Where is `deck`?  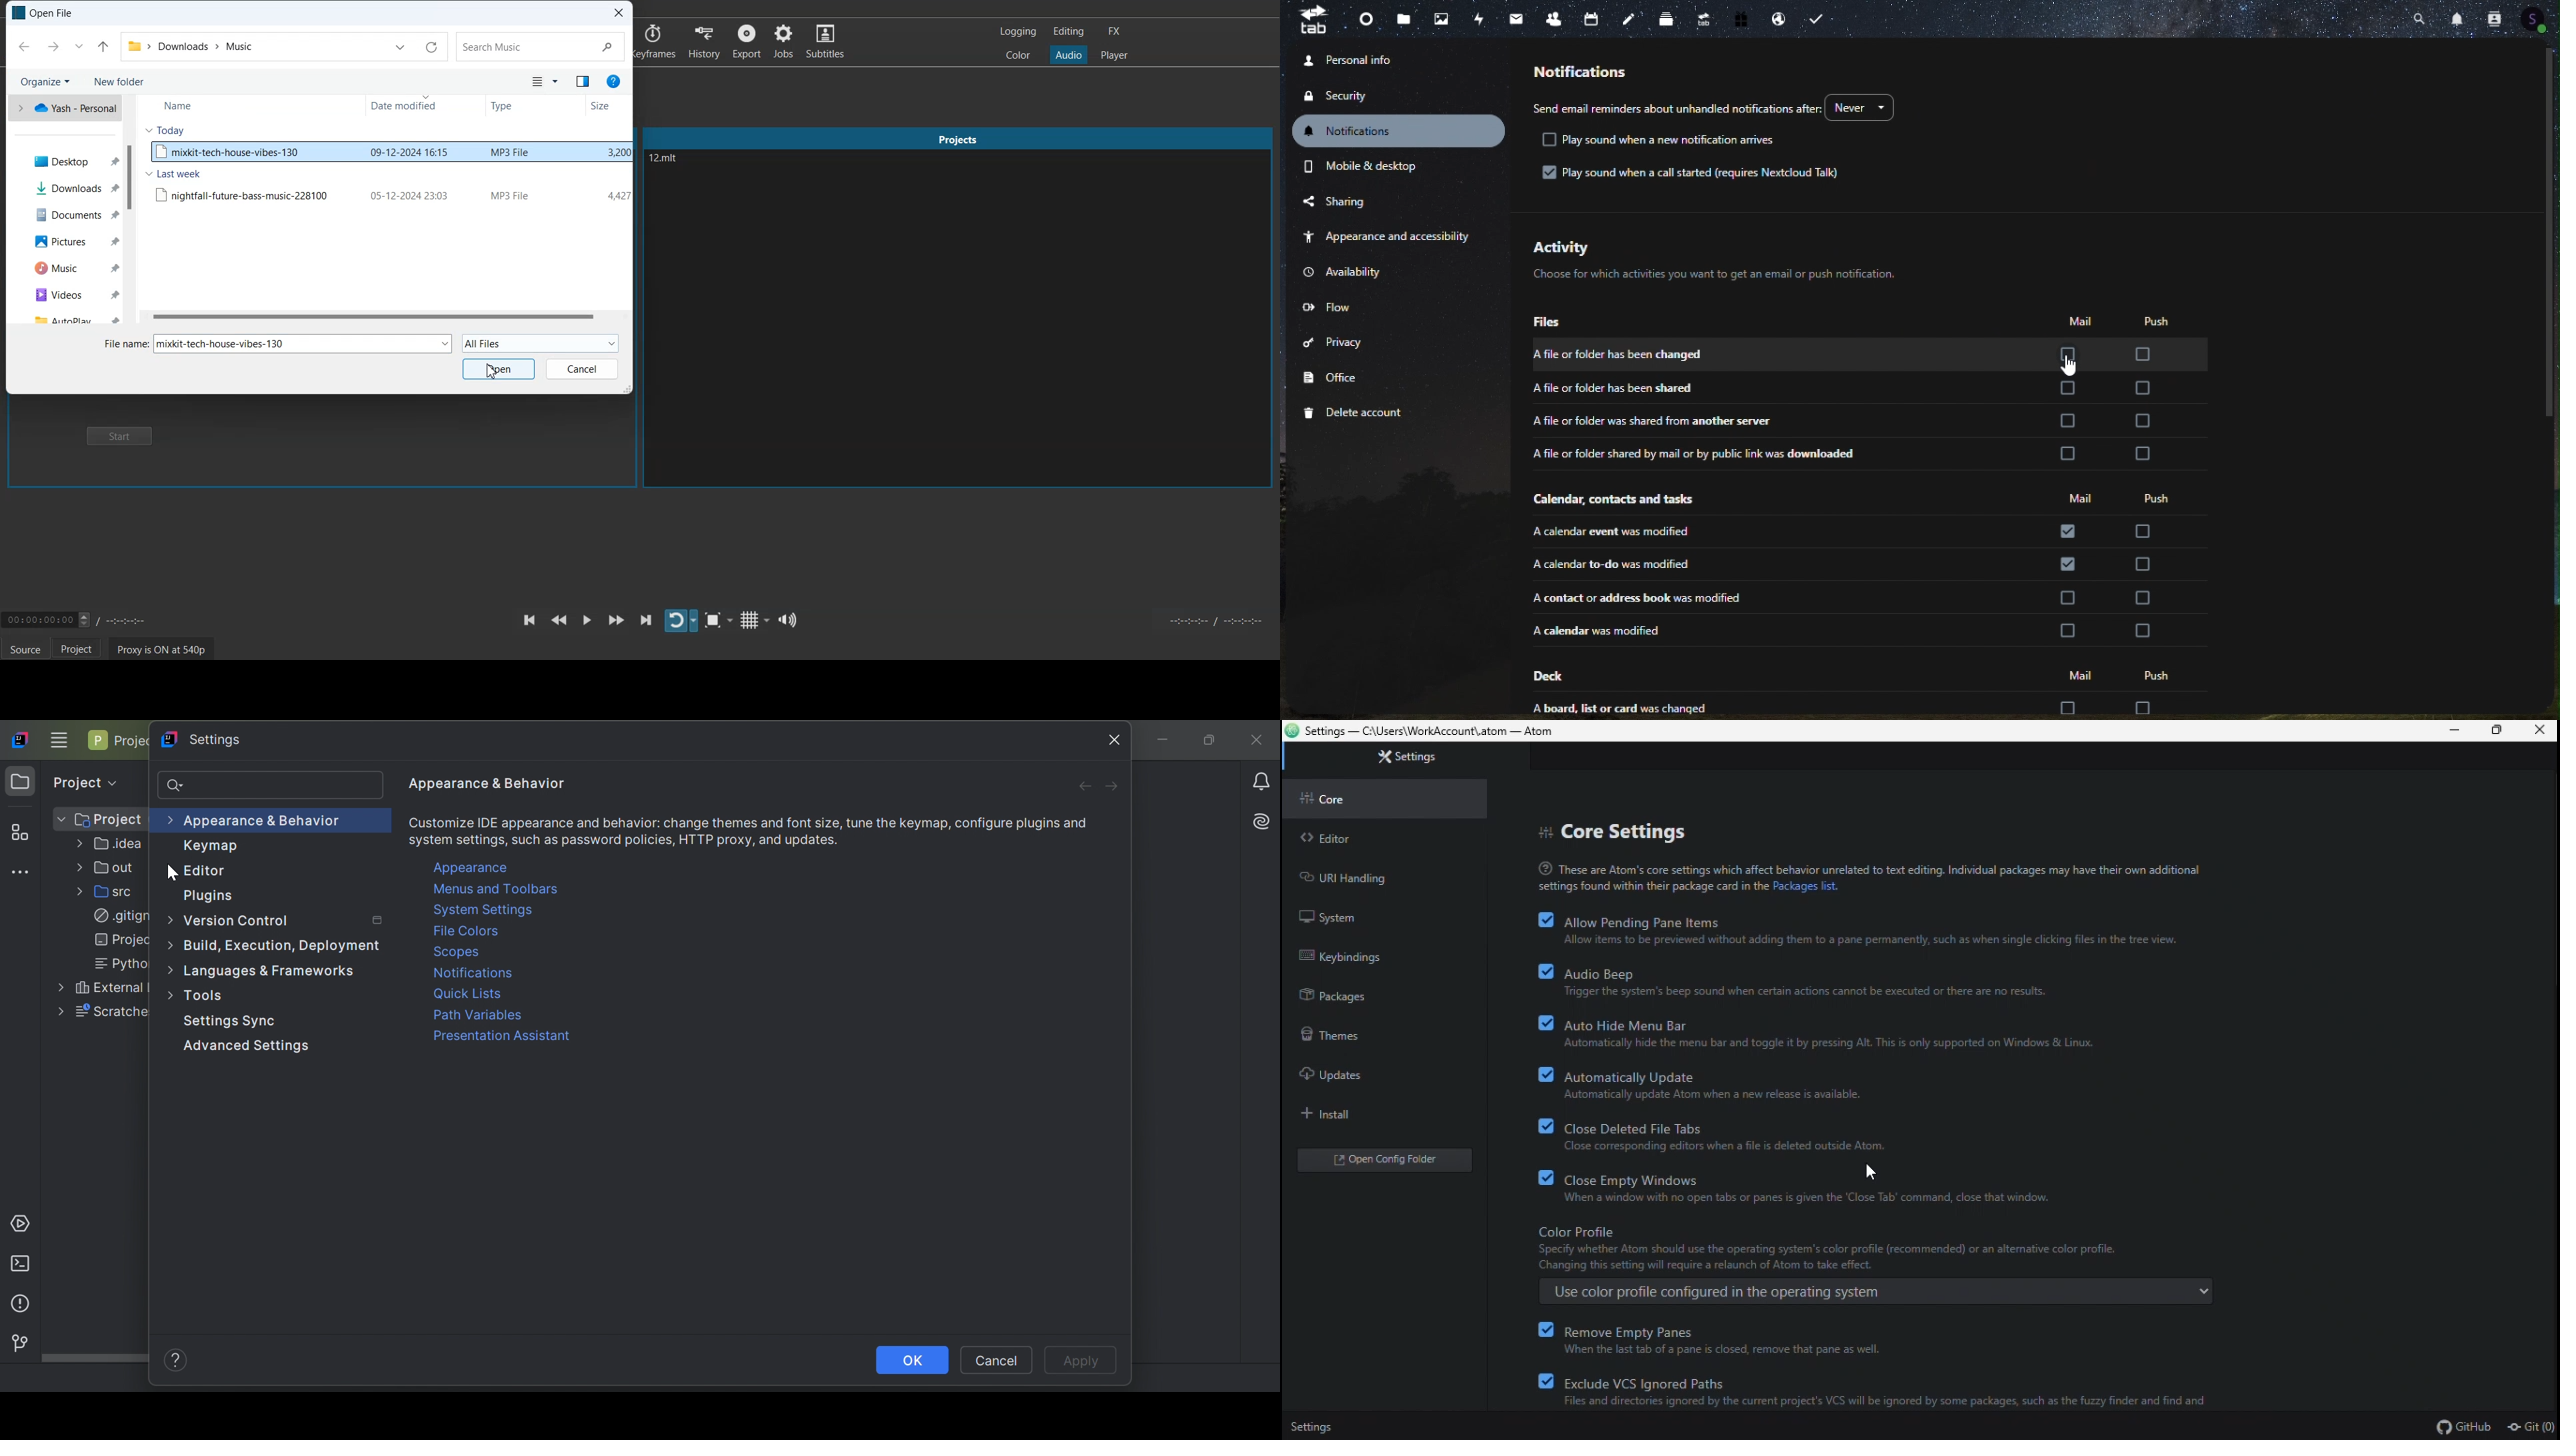
deck is located at coordinates (1668, 18).